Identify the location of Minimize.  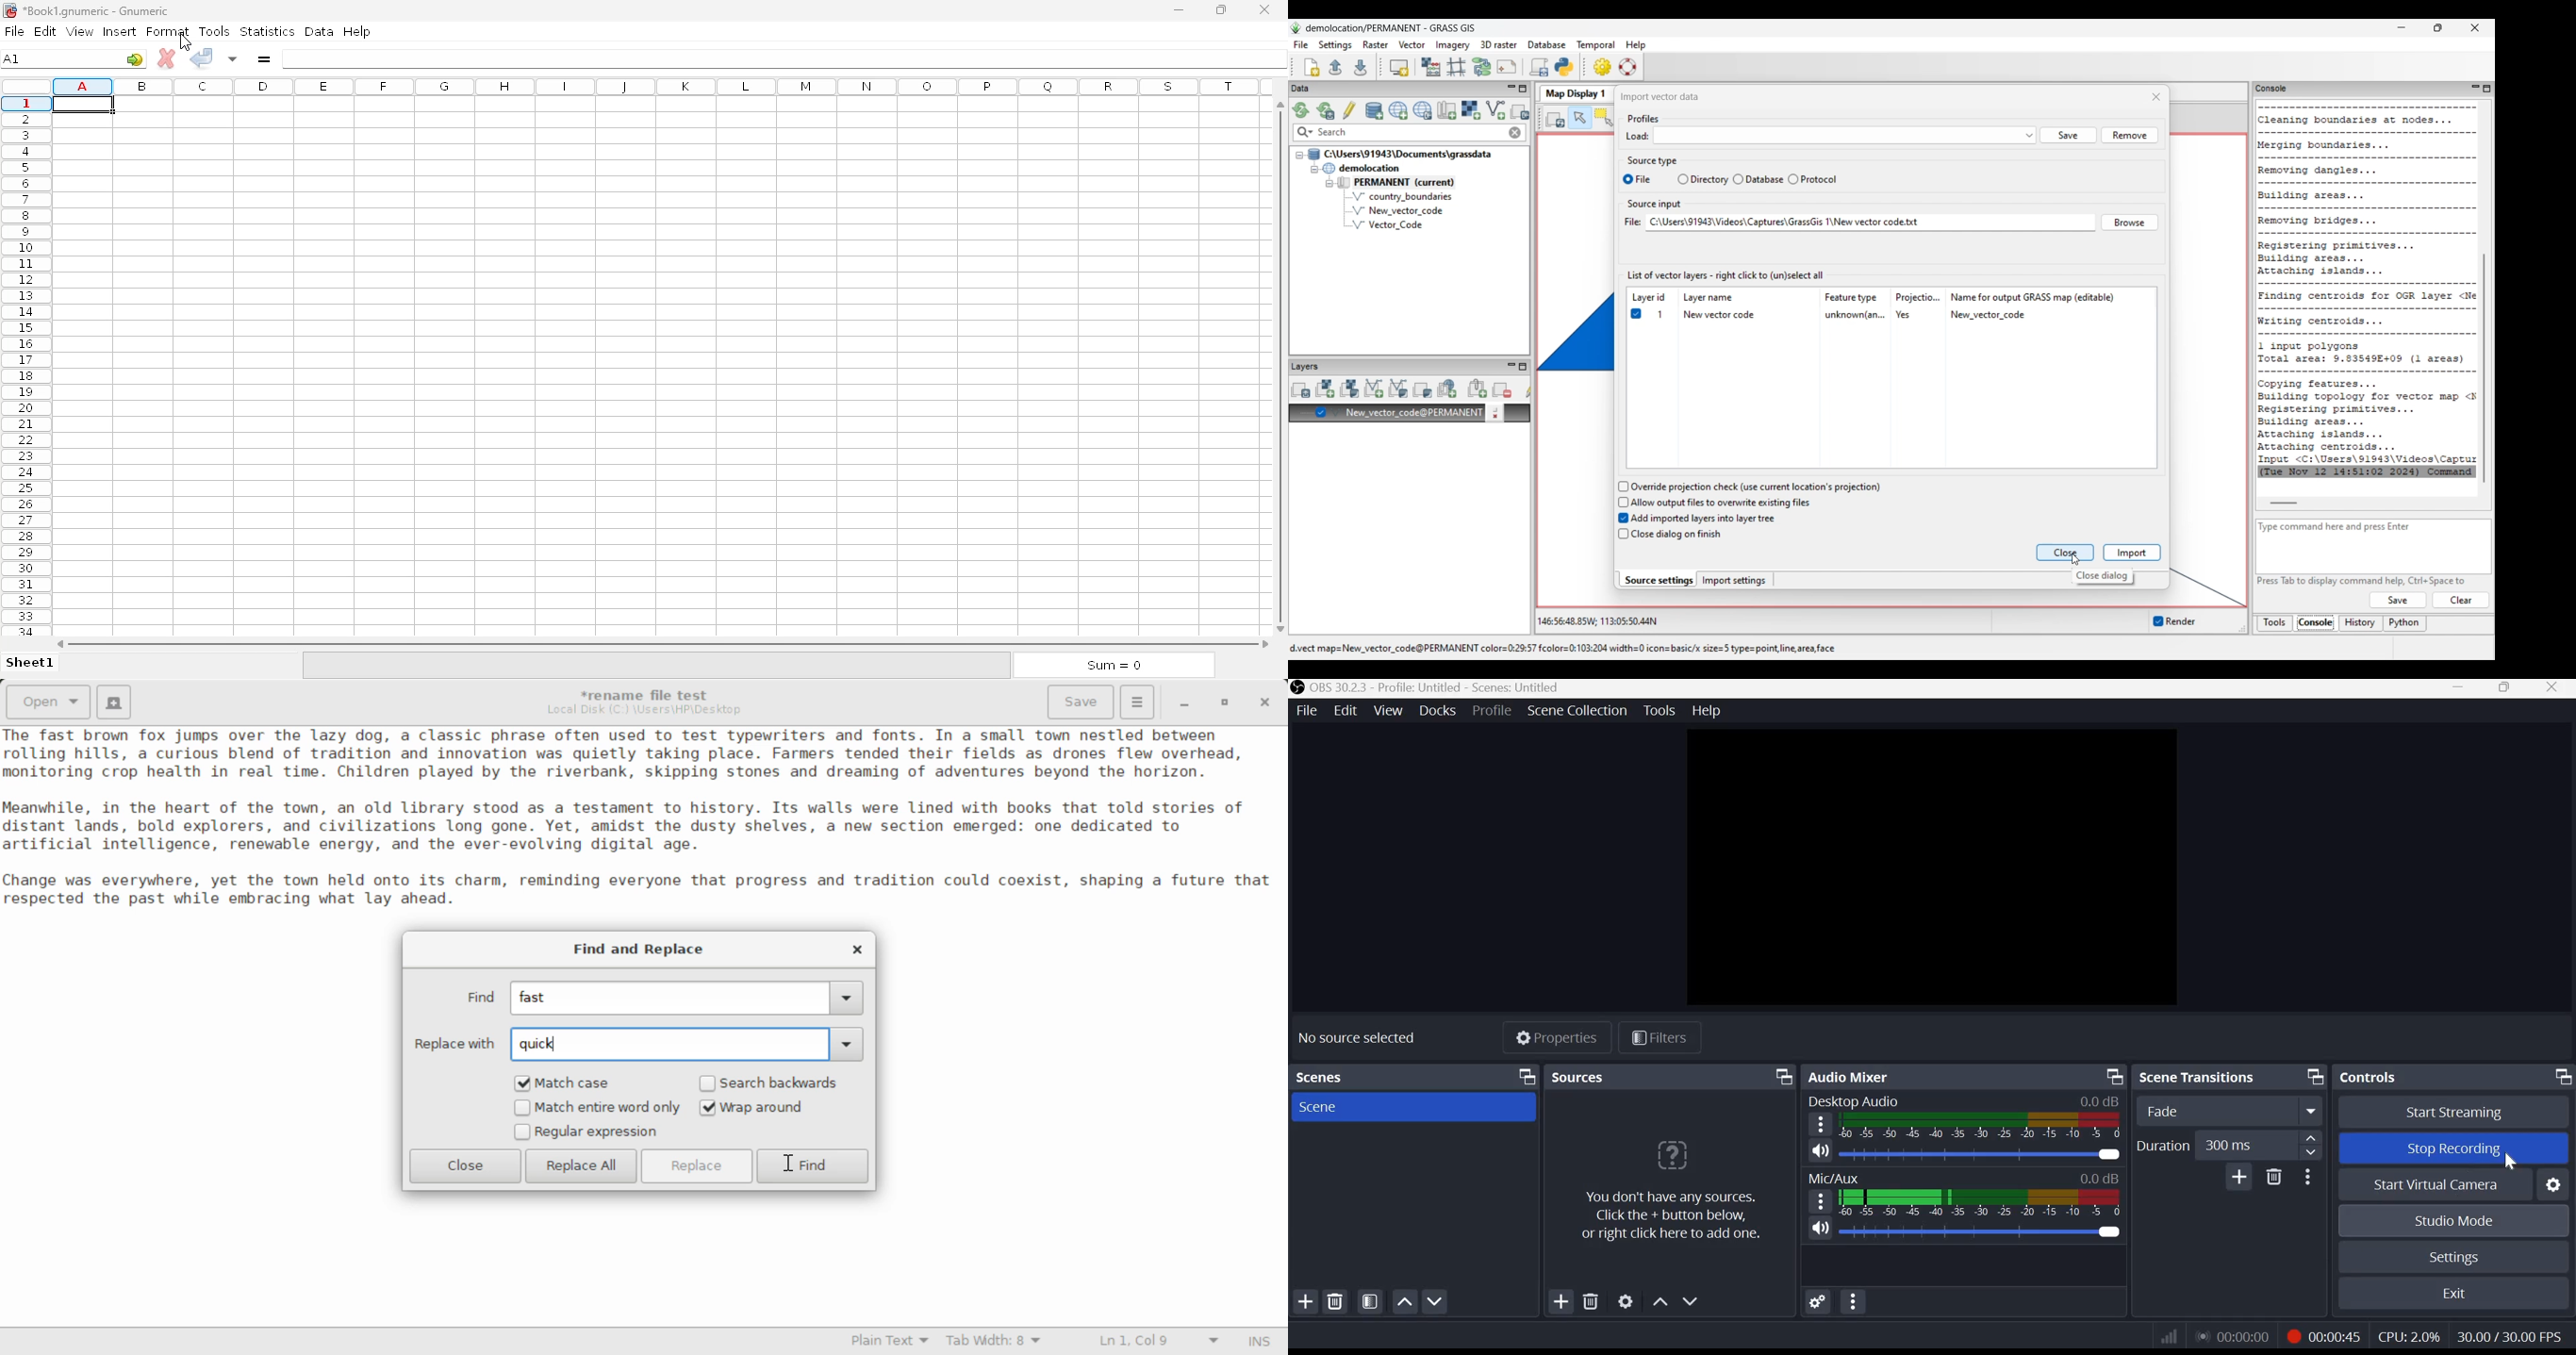
(2457, 688).